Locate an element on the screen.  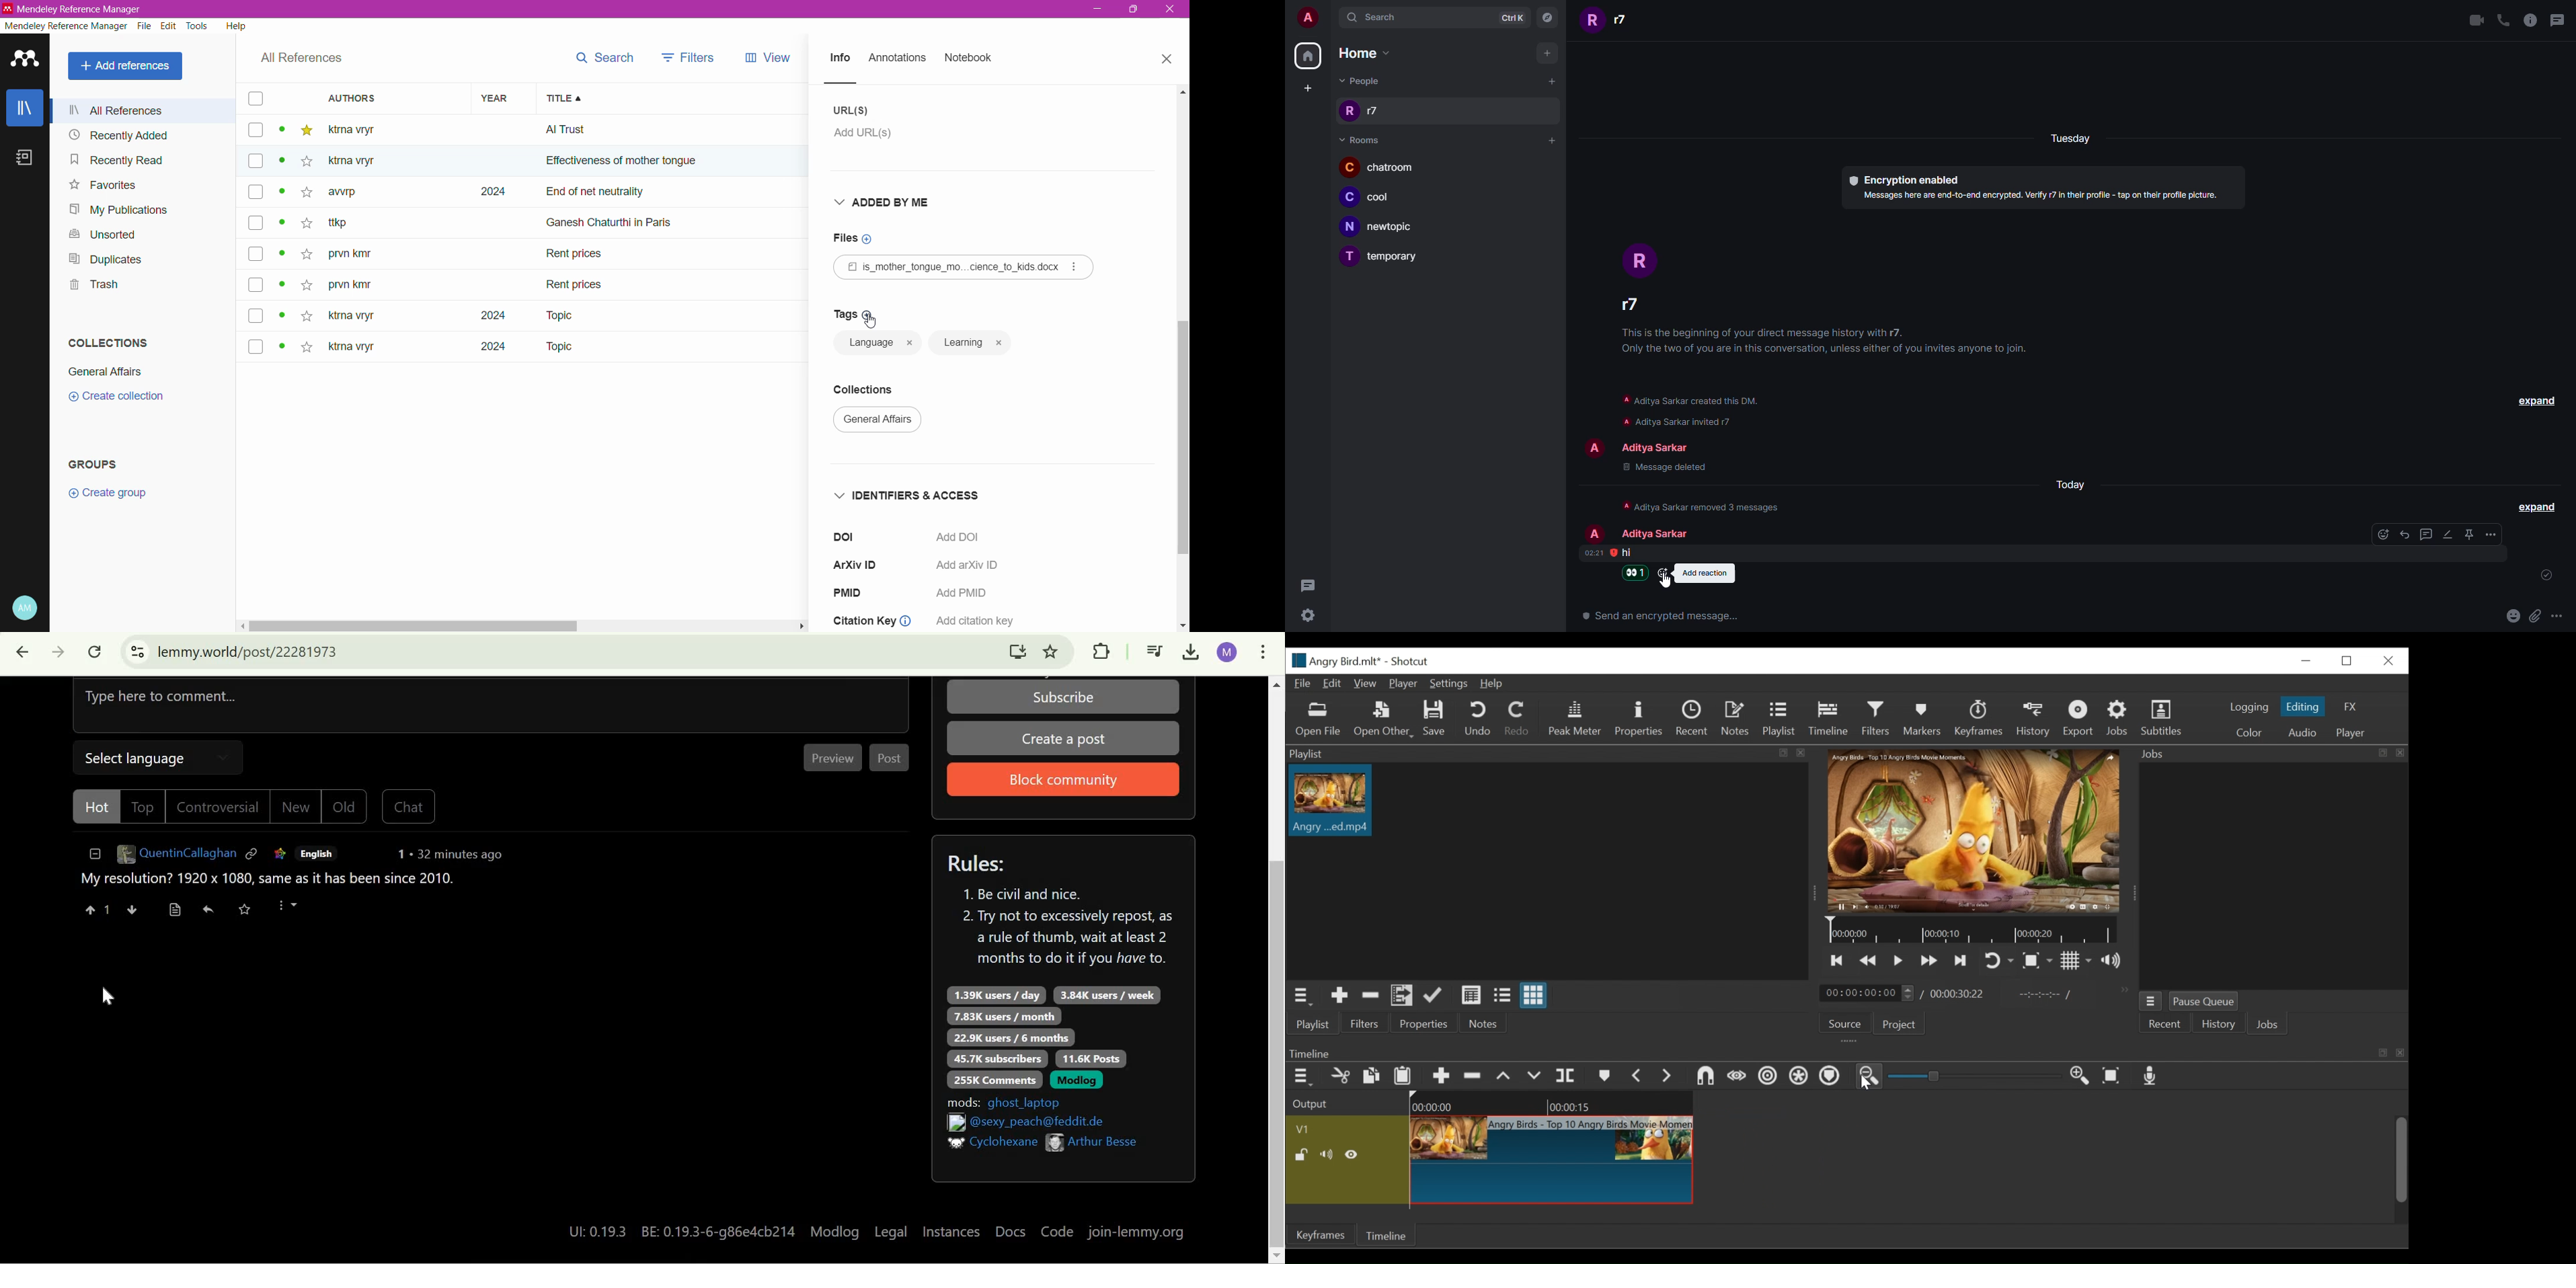
Vertical Scroll Bar dragged to final position is located at coordinates (1182, 323).